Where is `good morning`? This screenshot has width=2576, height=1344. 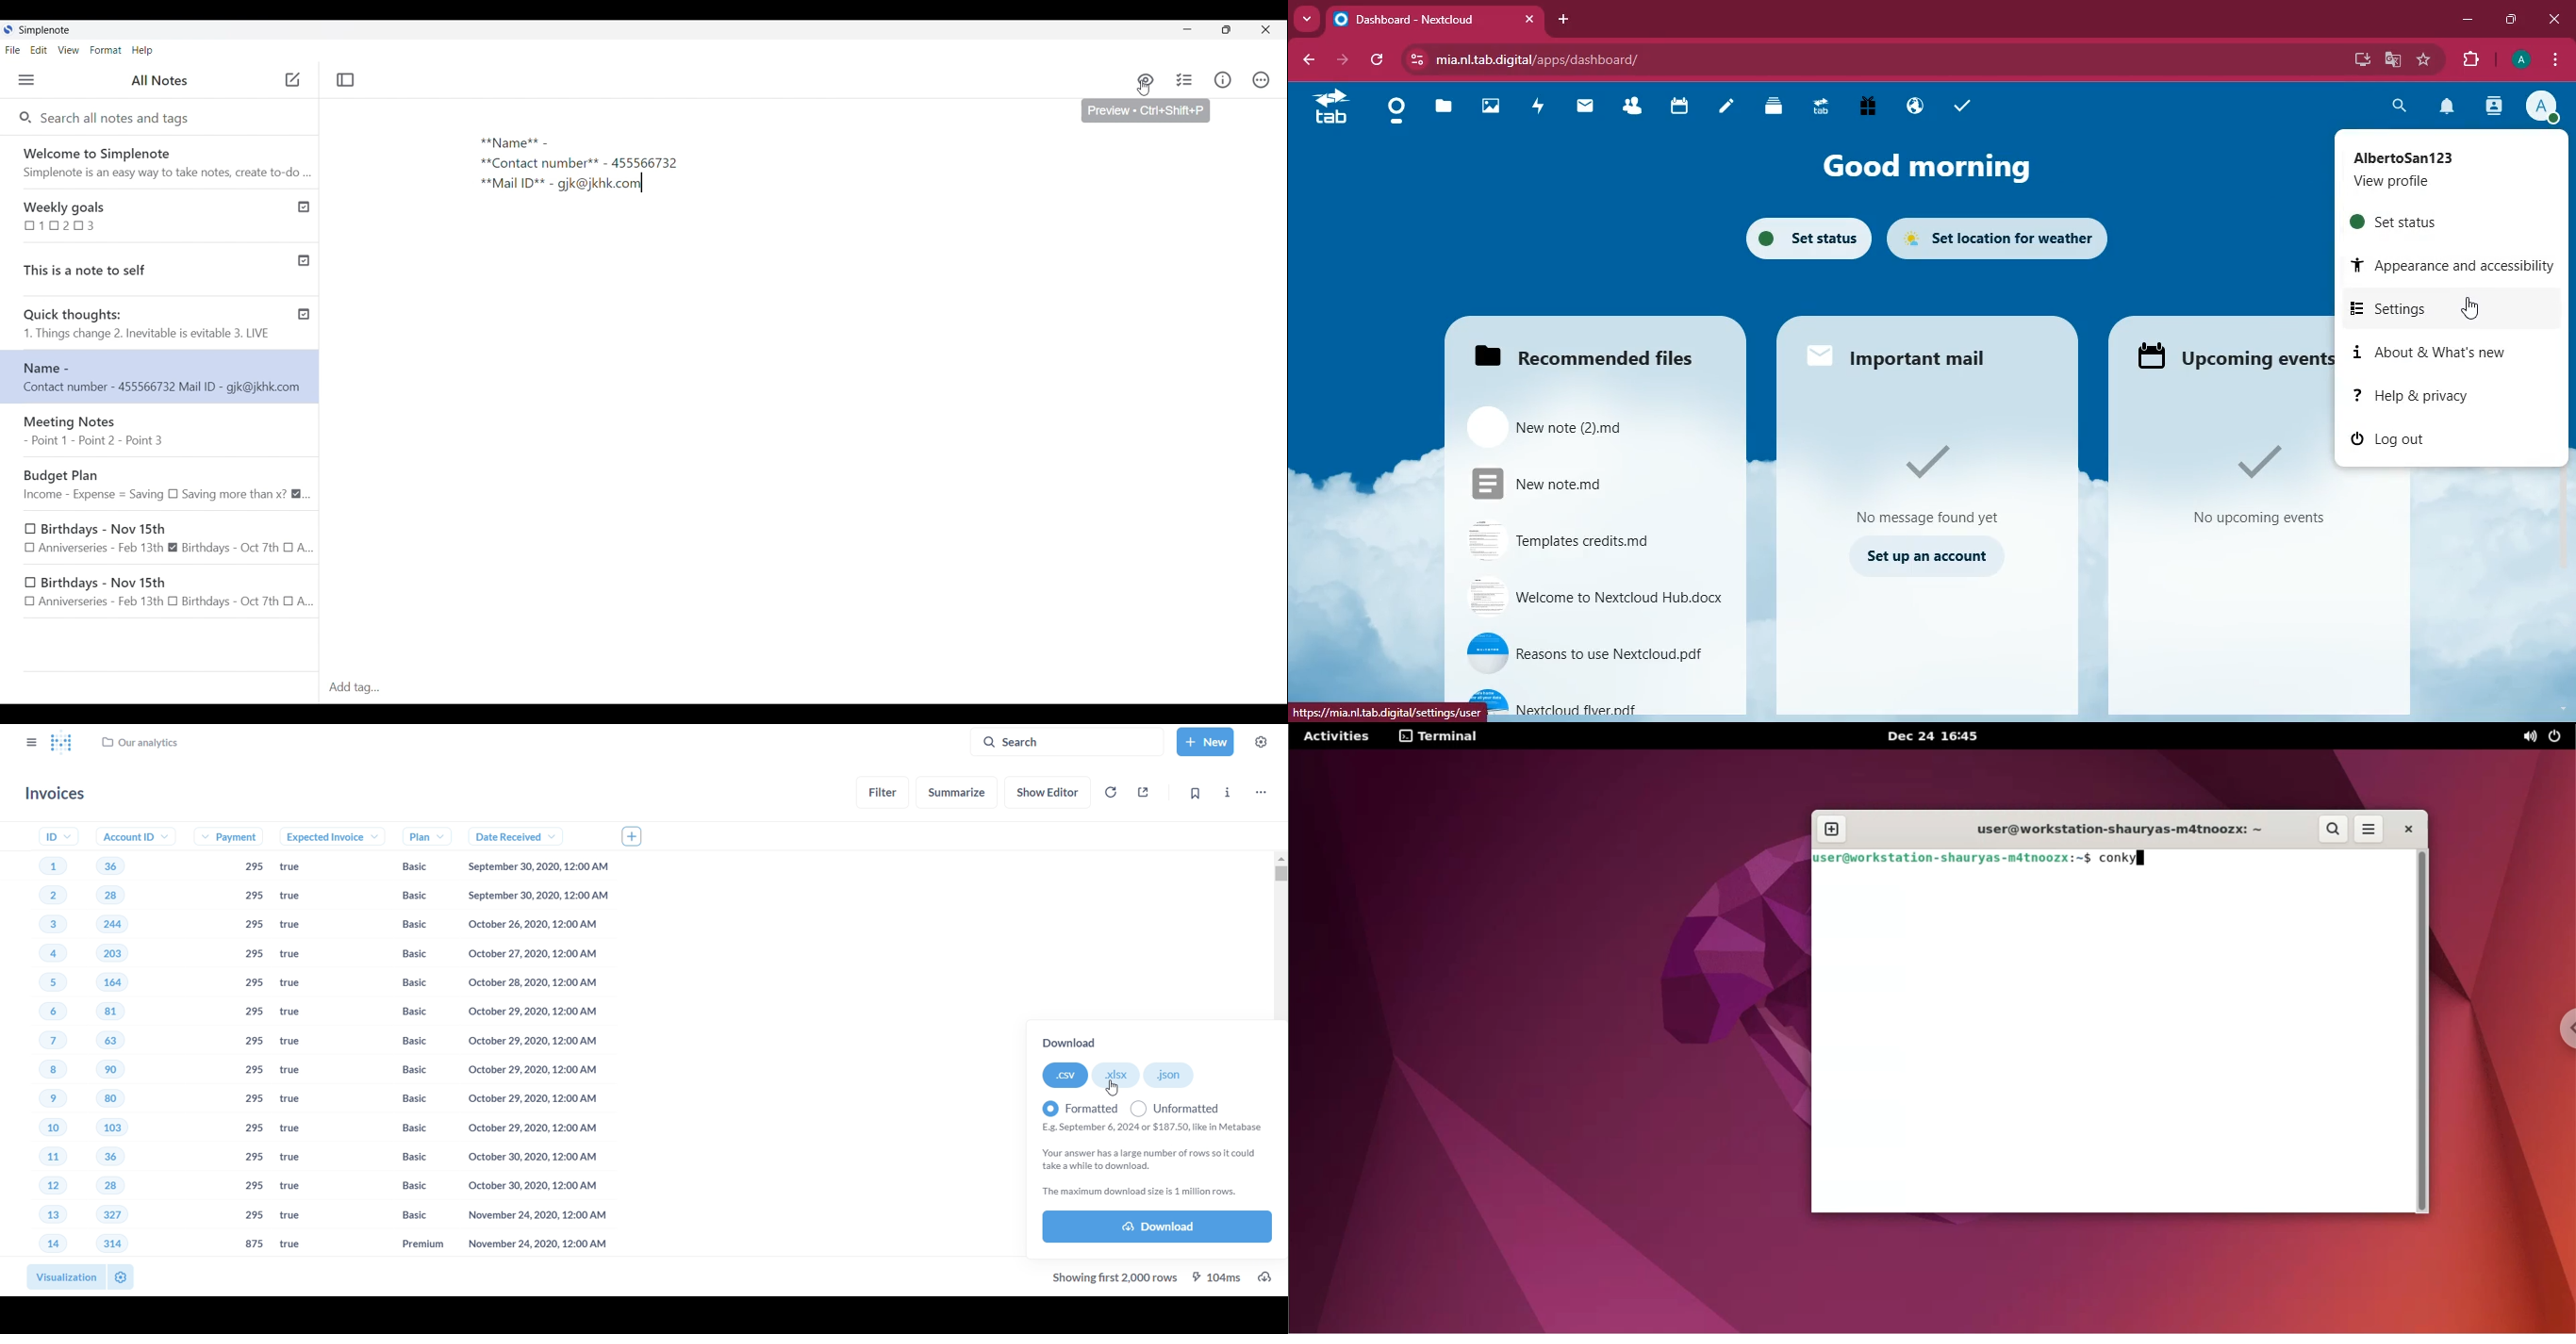
good morning is located at coordinates (1935, 165).